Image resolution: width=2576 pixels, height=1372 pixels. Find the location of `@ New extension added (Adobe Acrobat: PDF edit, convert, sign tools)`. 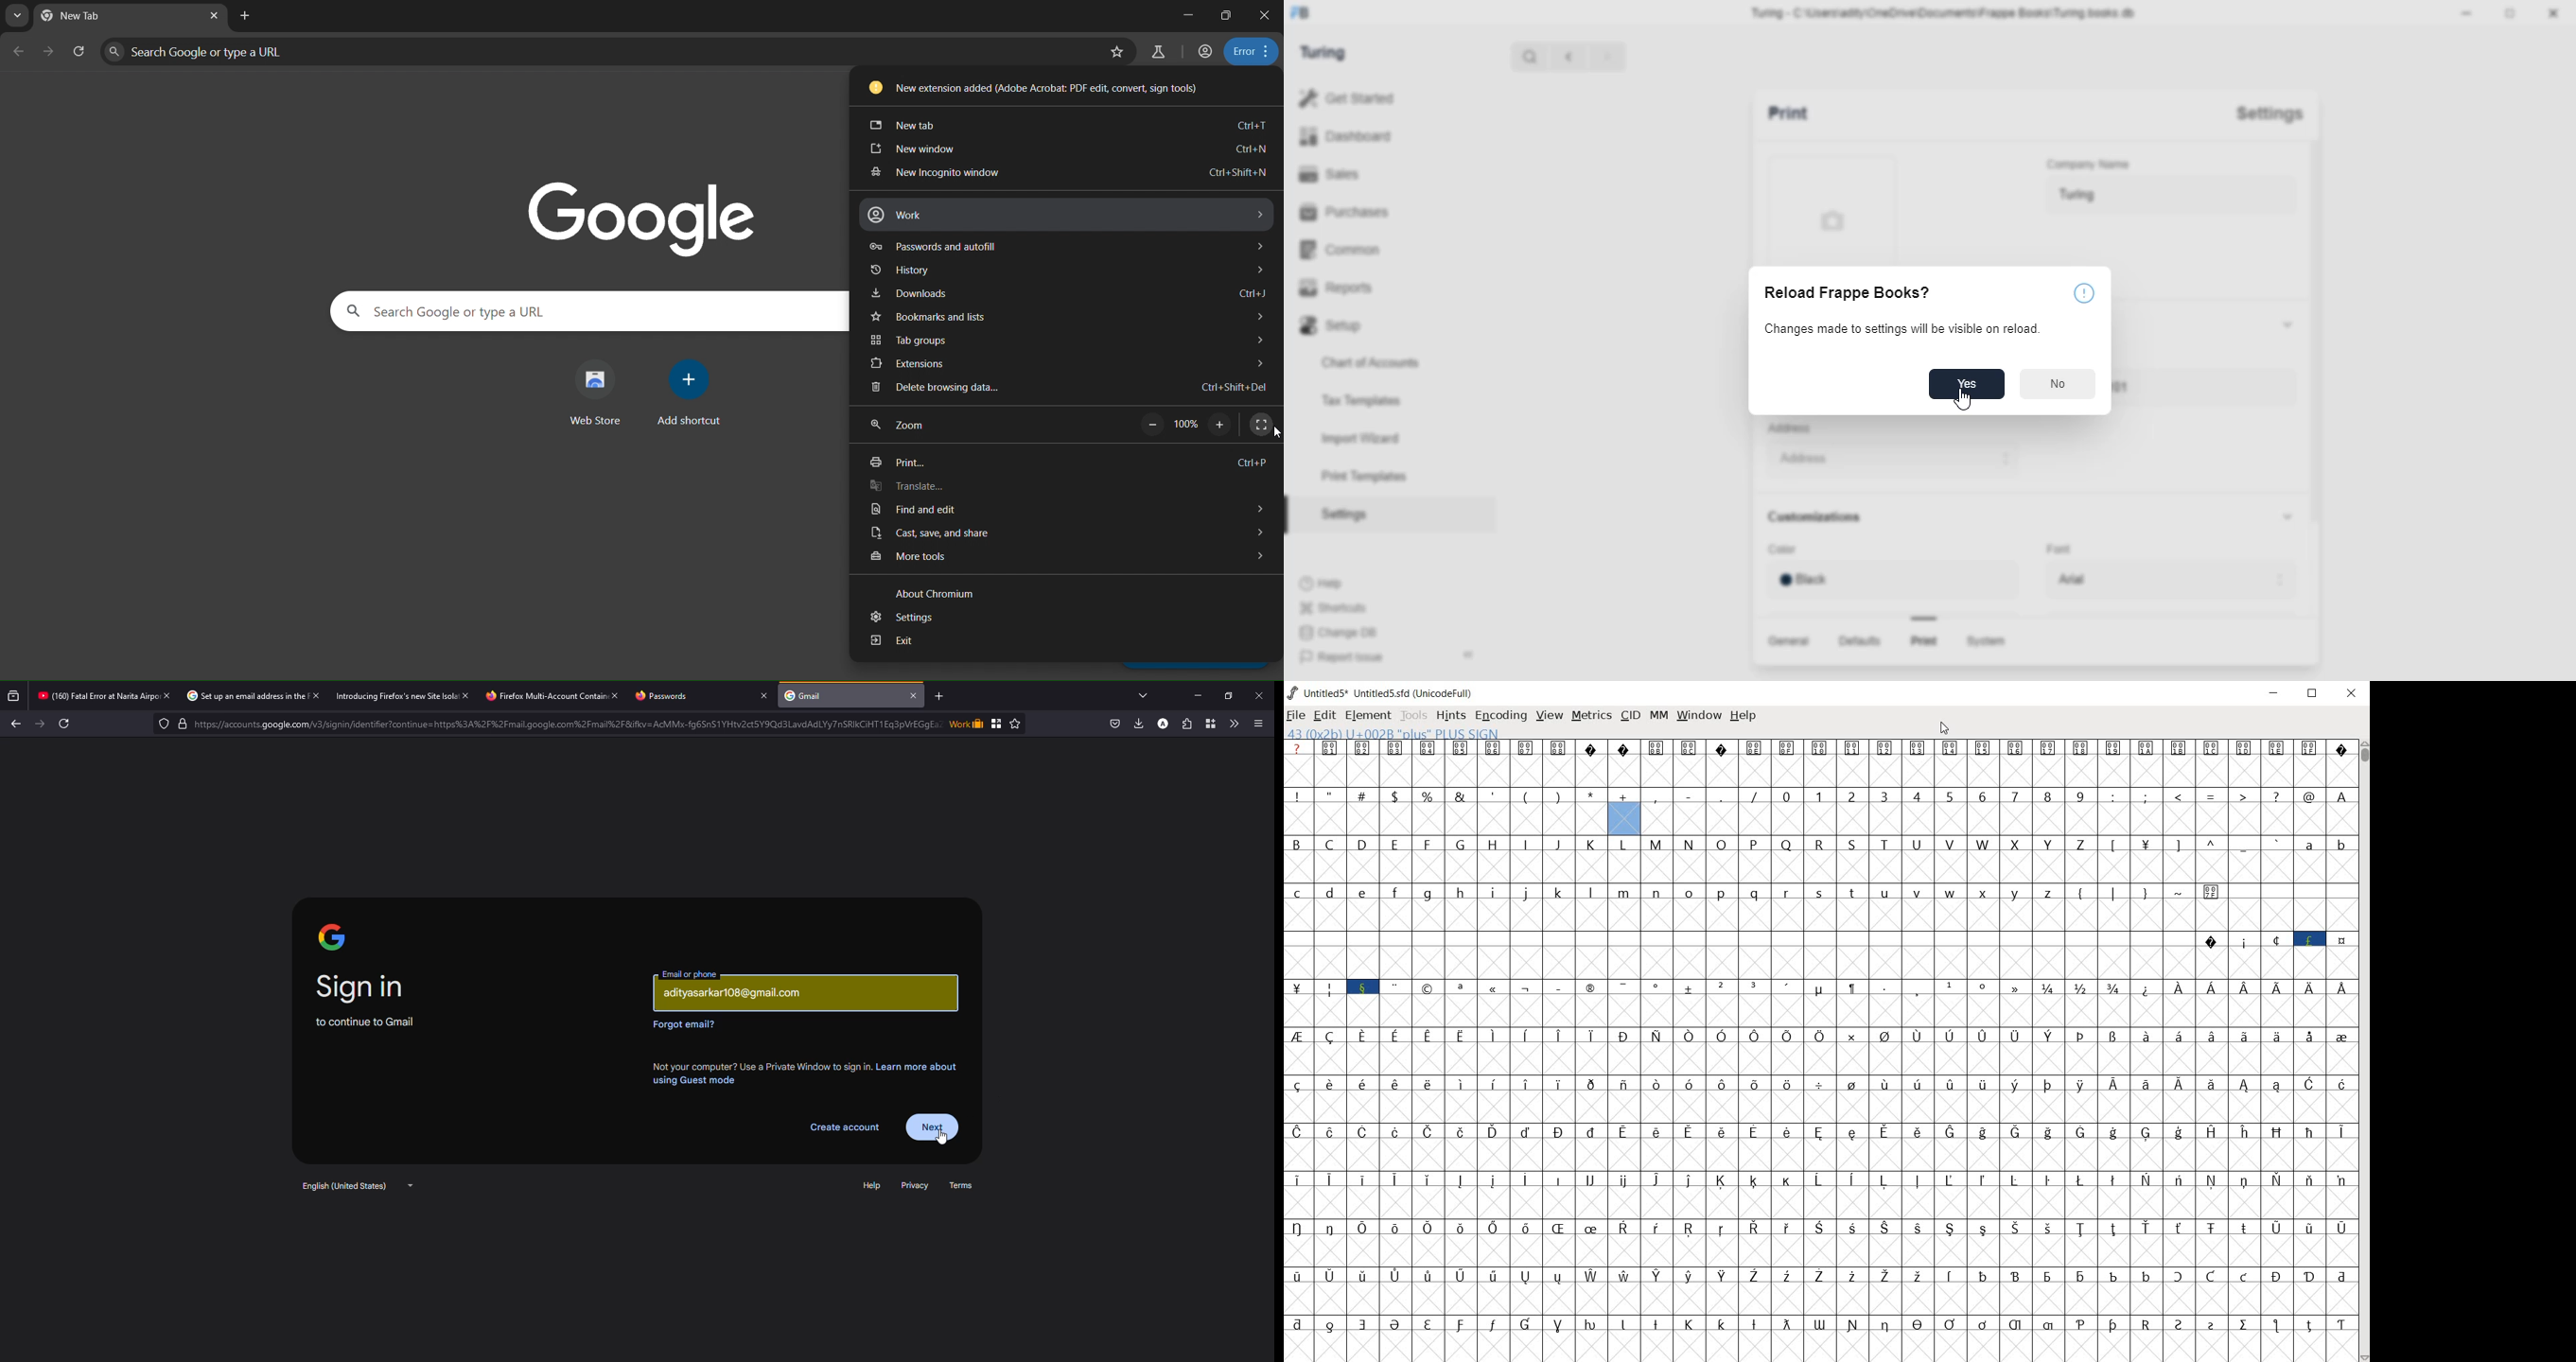

@ New extension added (Adobe Acrobat: PDF edit, convert, sign tools) is located at coordinates (1034, 87).